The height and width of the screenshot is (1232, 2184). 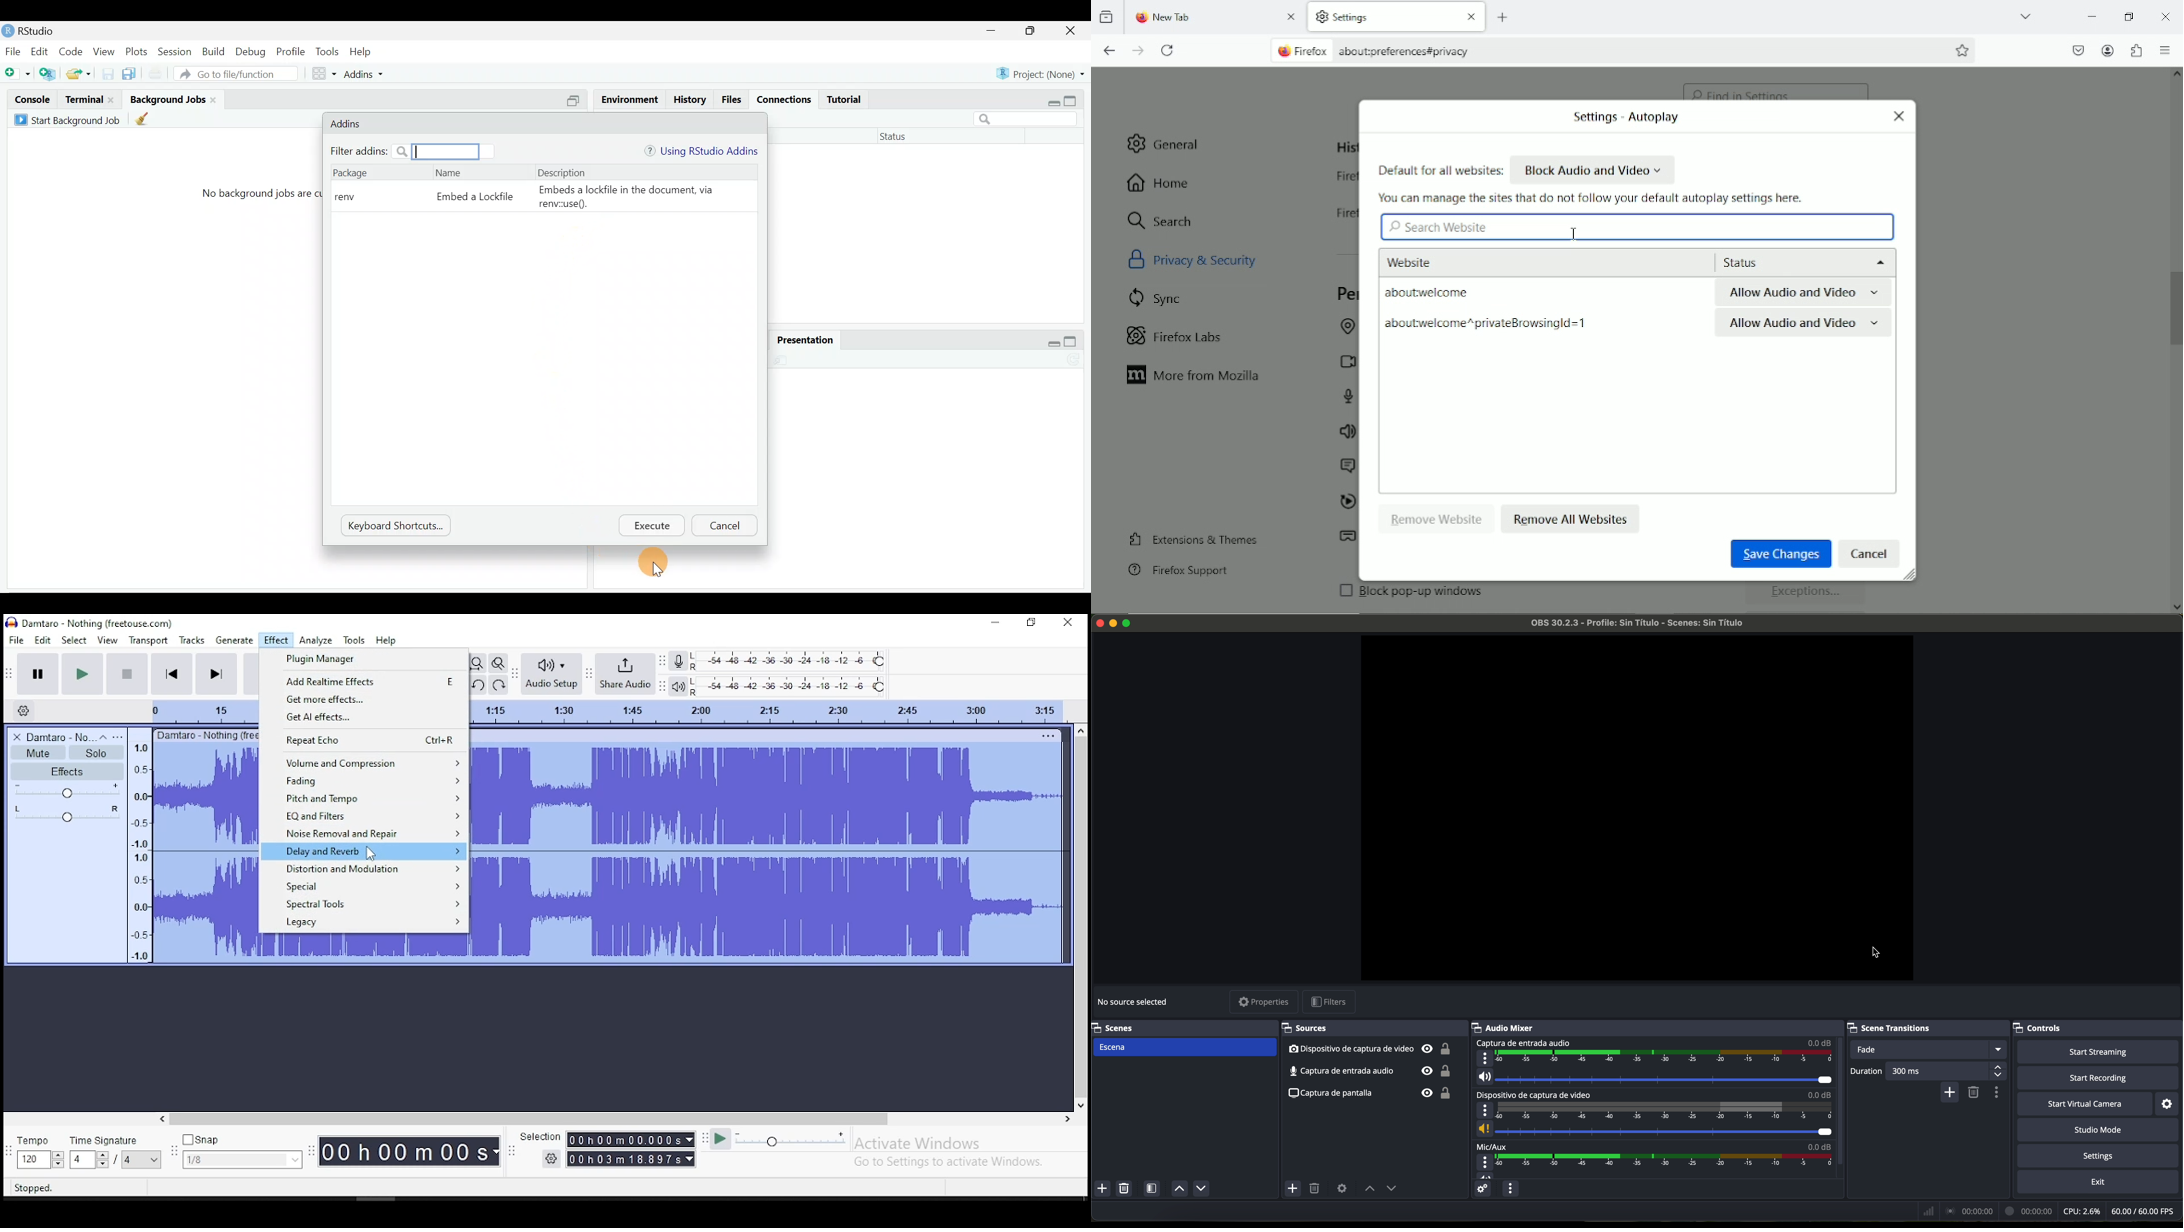 I want to click on exit, so click(x=2100, y=1184).